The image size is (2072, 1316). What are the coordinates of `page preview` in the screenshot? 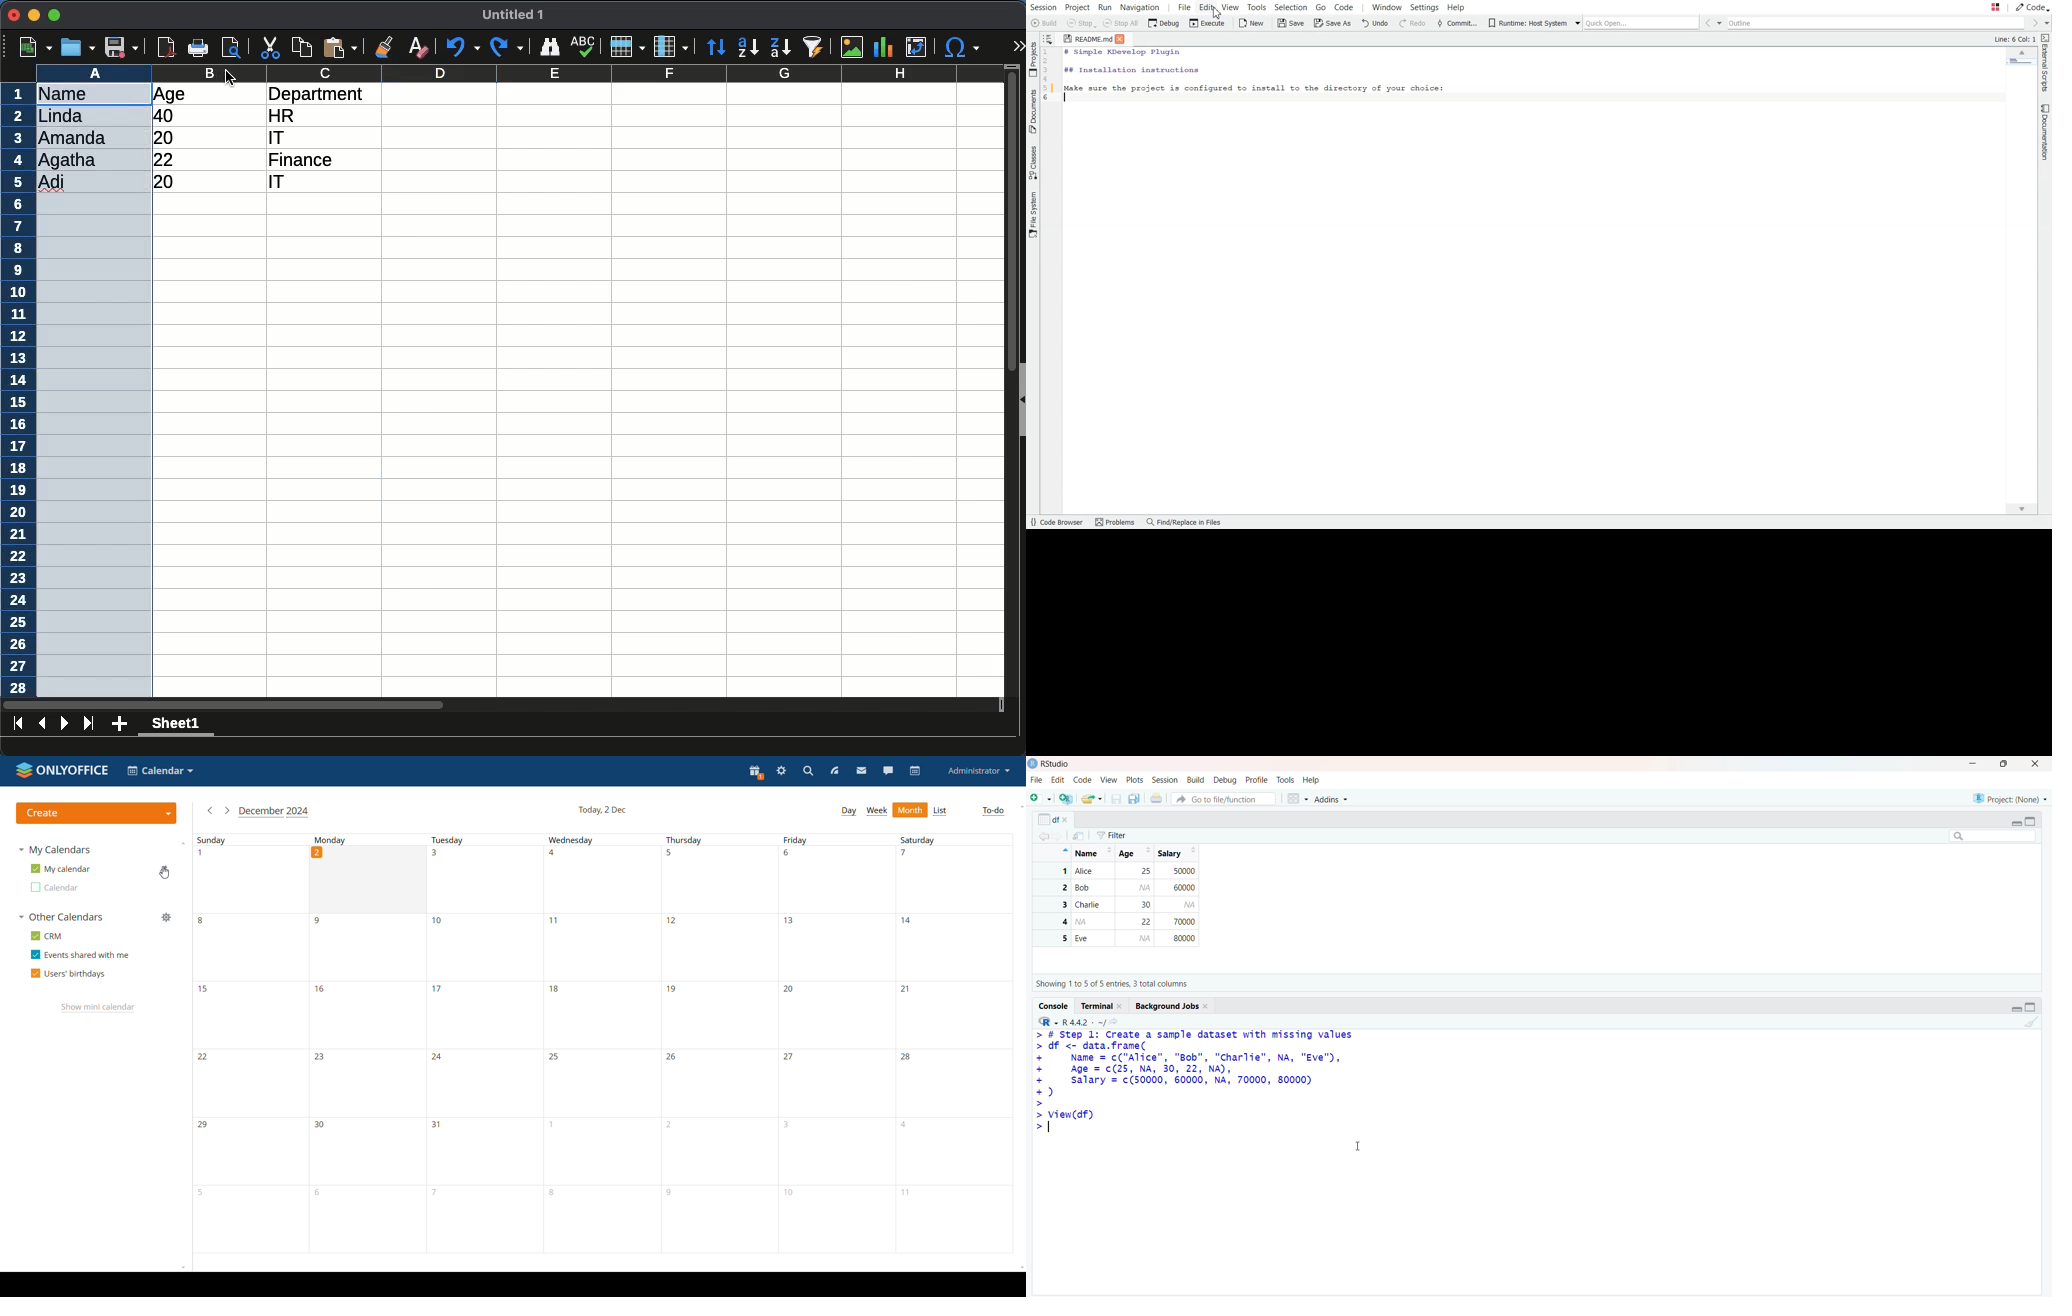 It's located at (235, 47).